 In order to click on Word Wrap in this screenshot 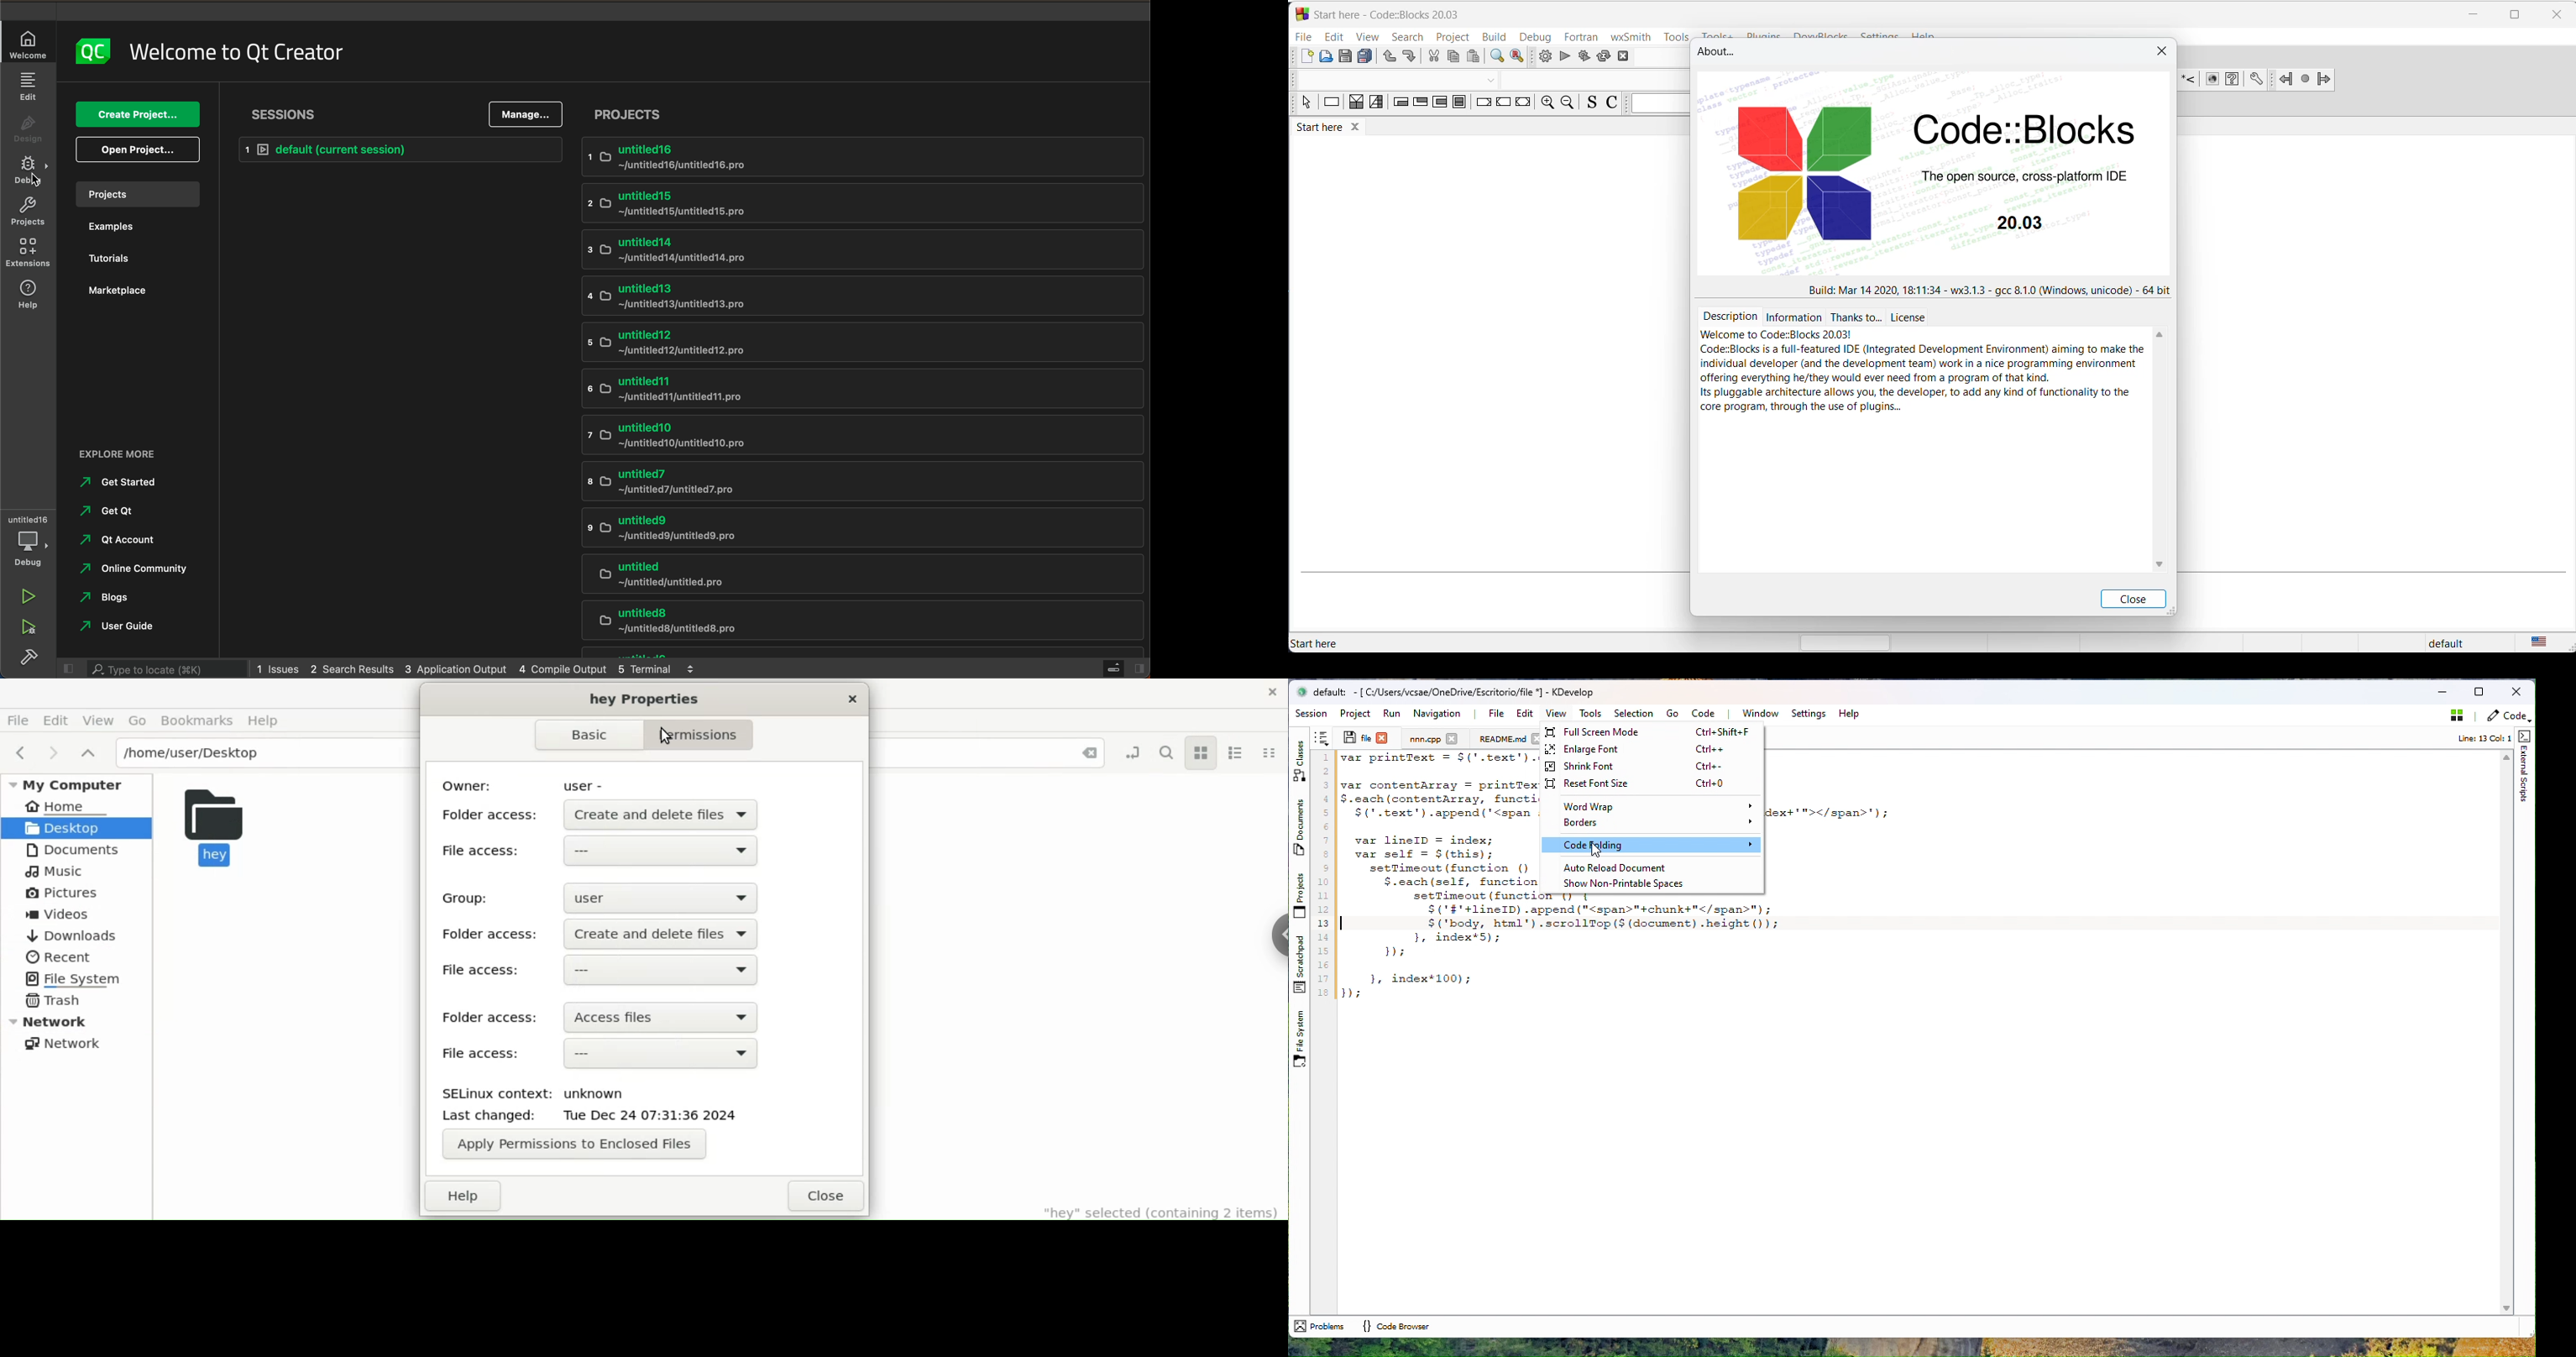, I will do `click(1653, 807)`.